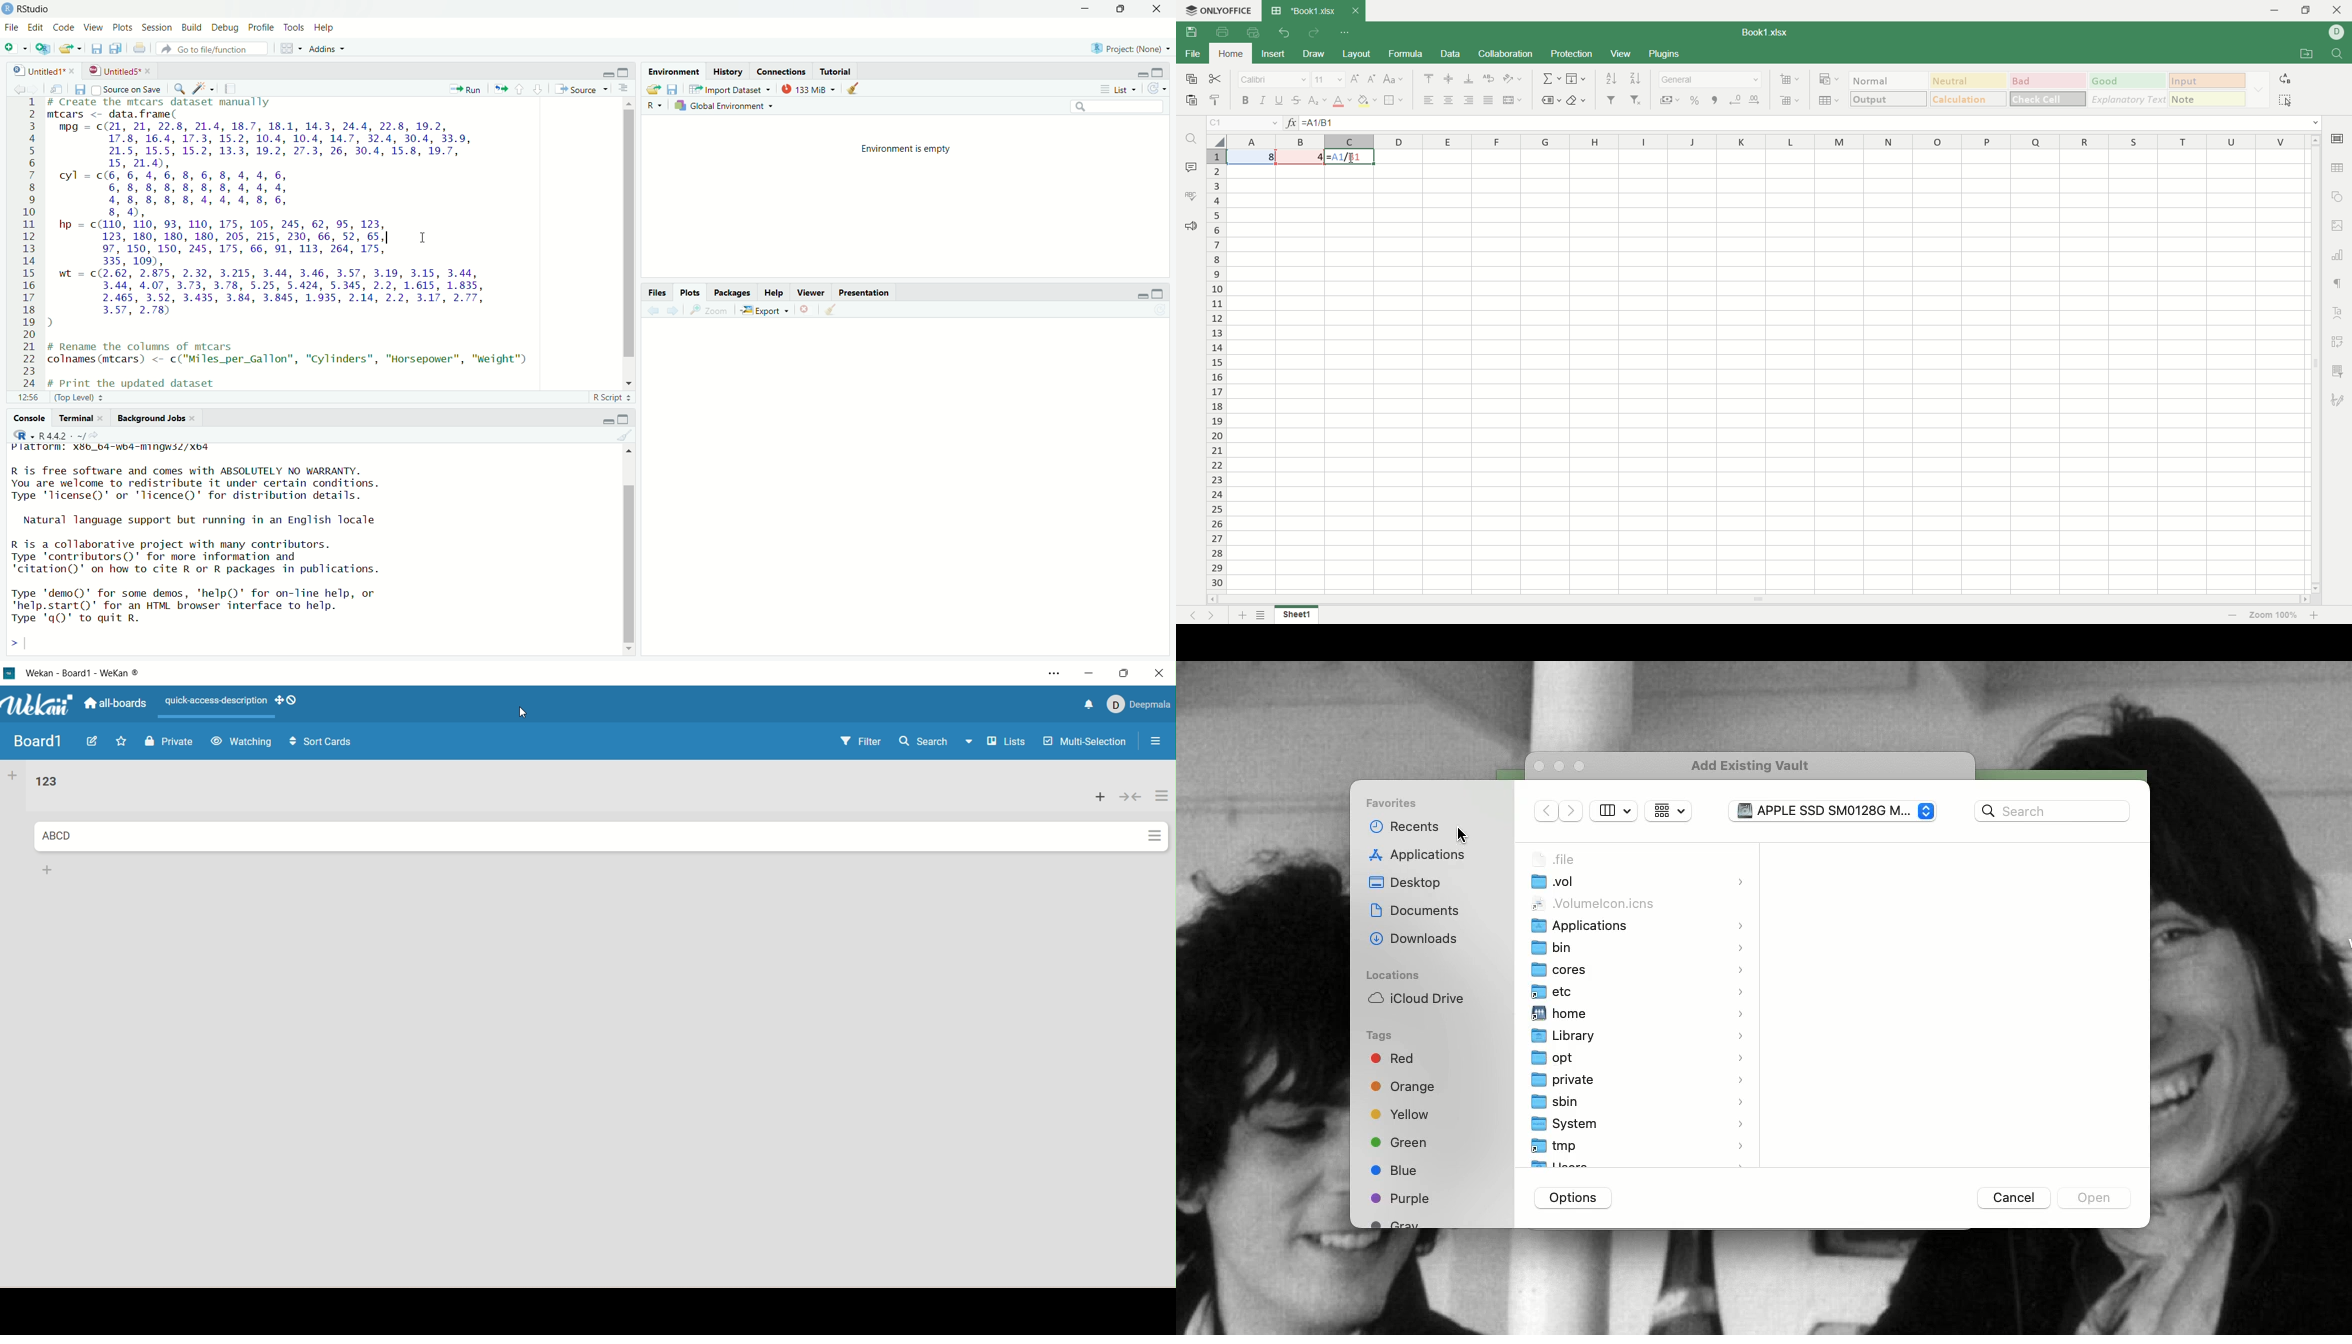 This screenshot has width=2352, height=1344. Describe the element at coordinates (1297, 615) in the screenshot. I see `sheet 1` at that location.